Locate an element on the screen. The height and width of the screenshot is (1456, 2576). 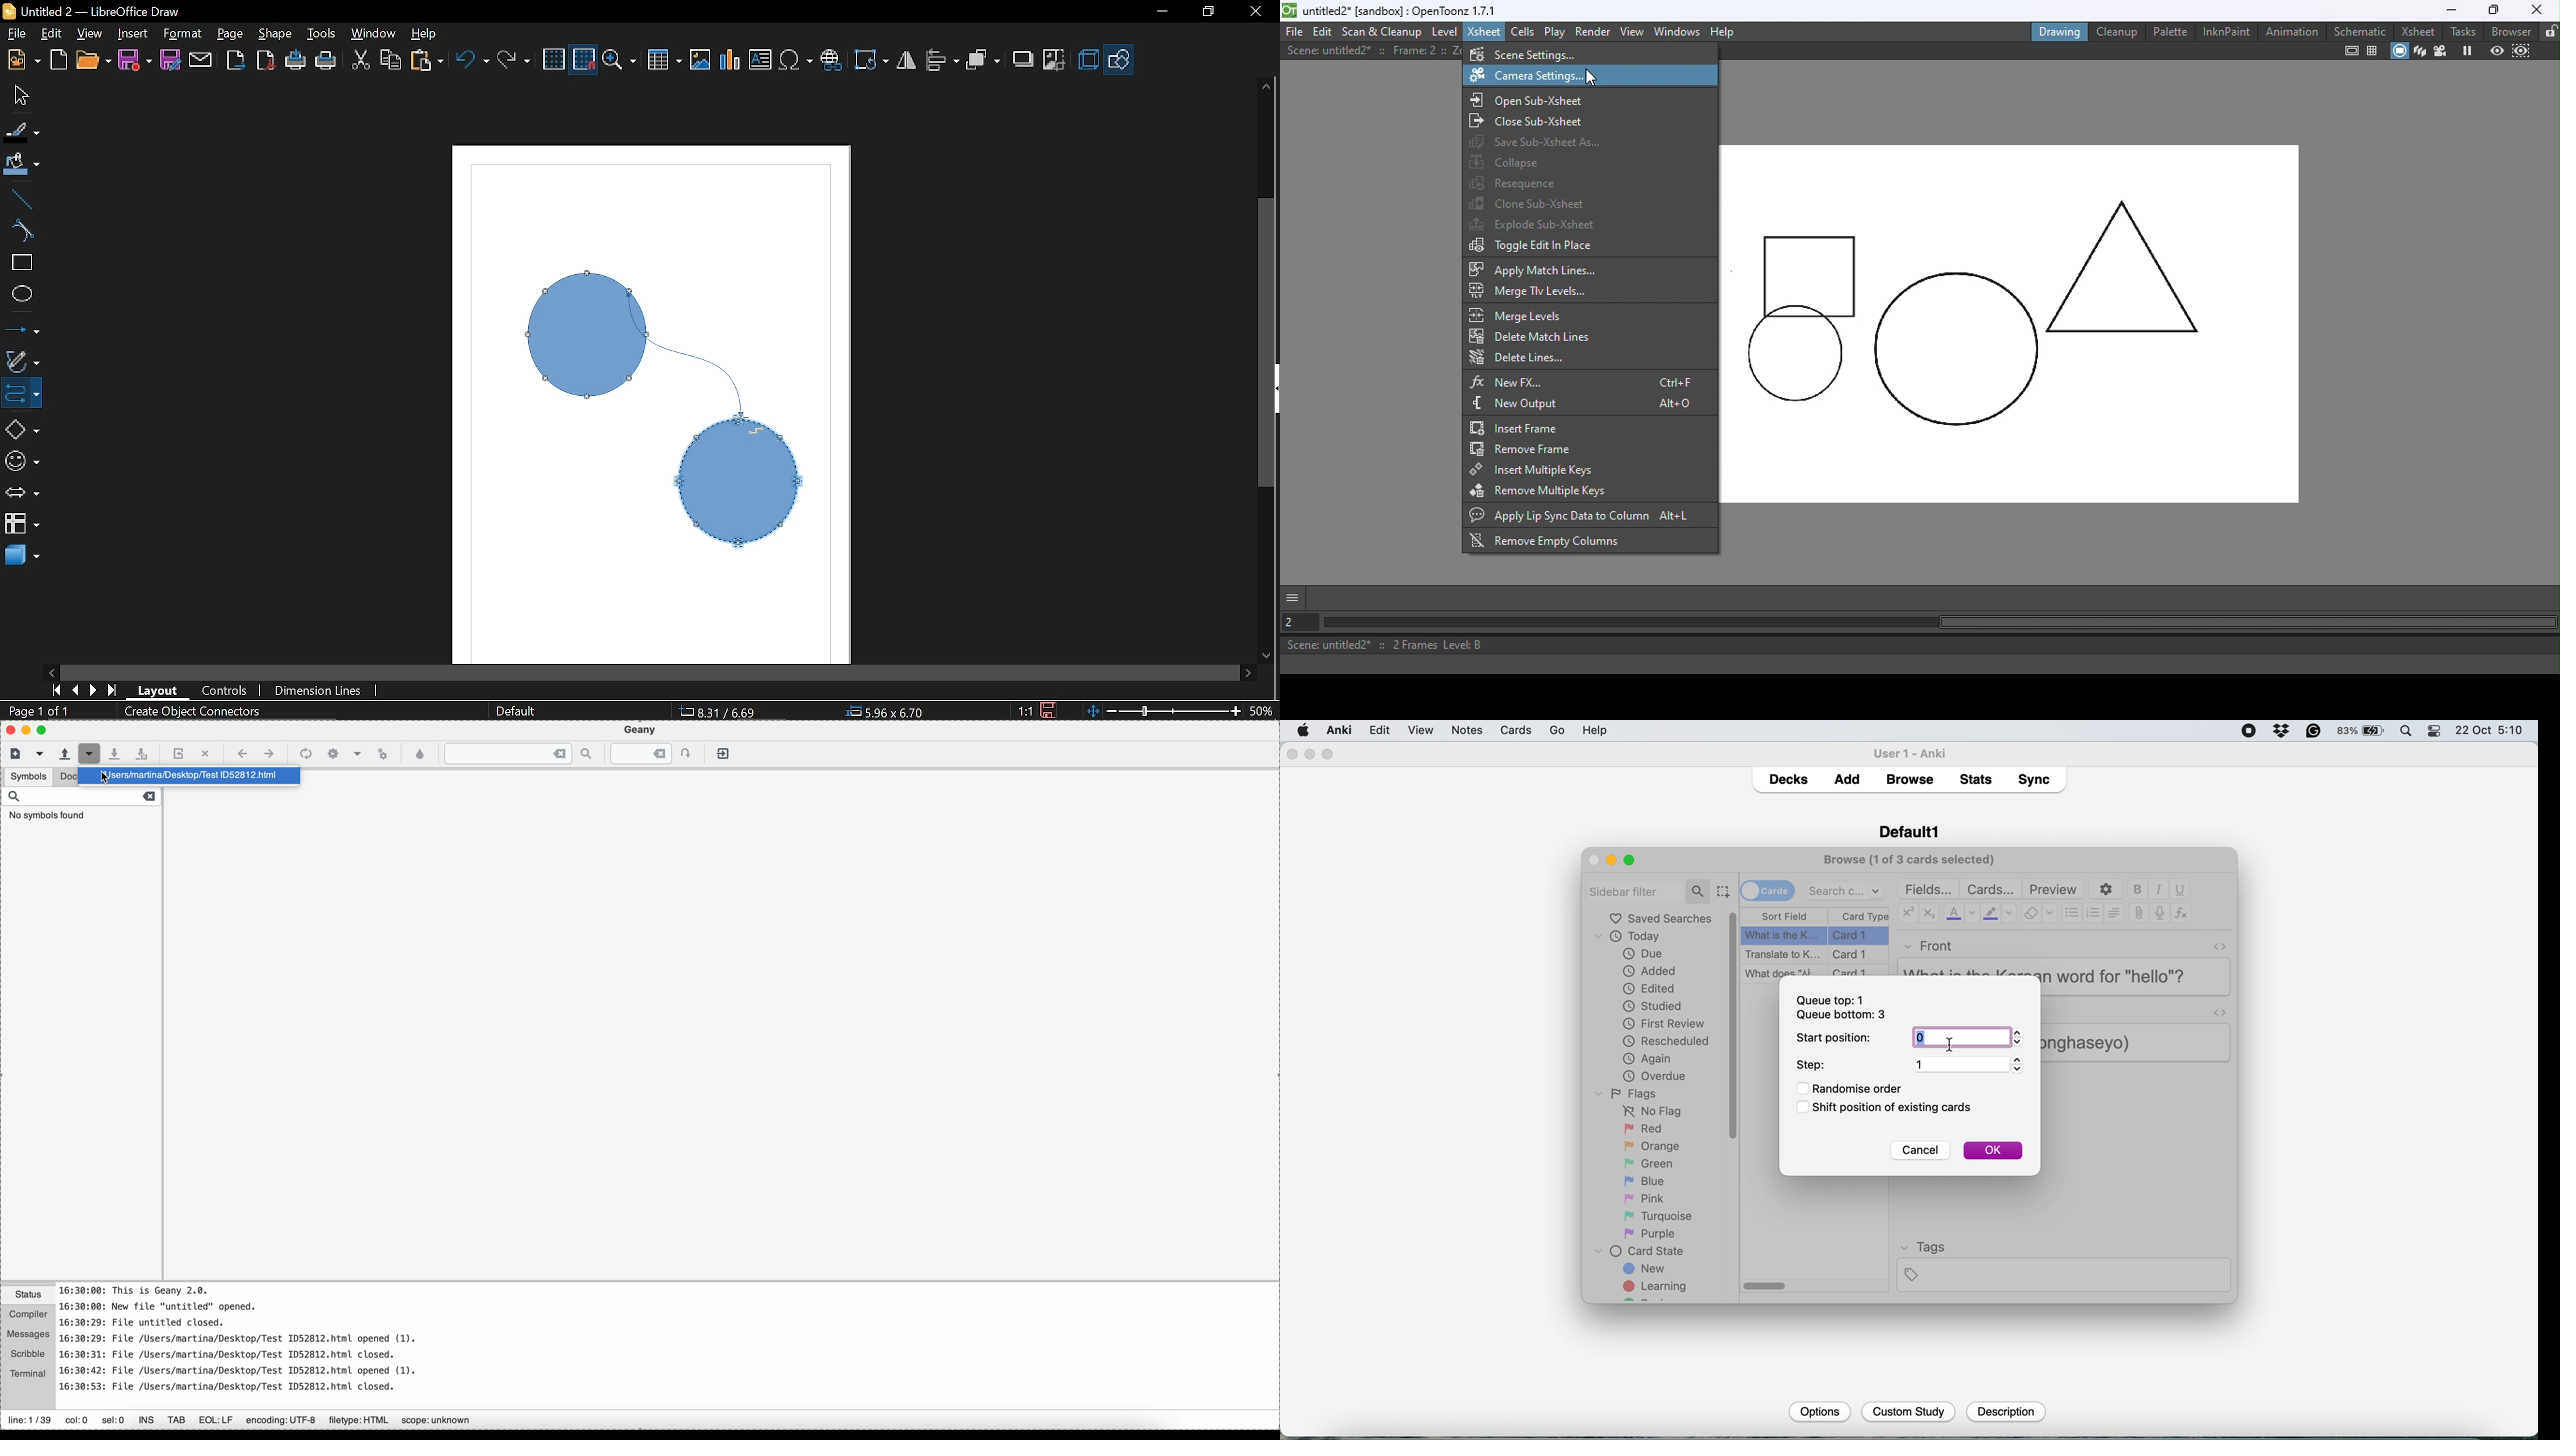
today is located at coordinates (1633, 937).